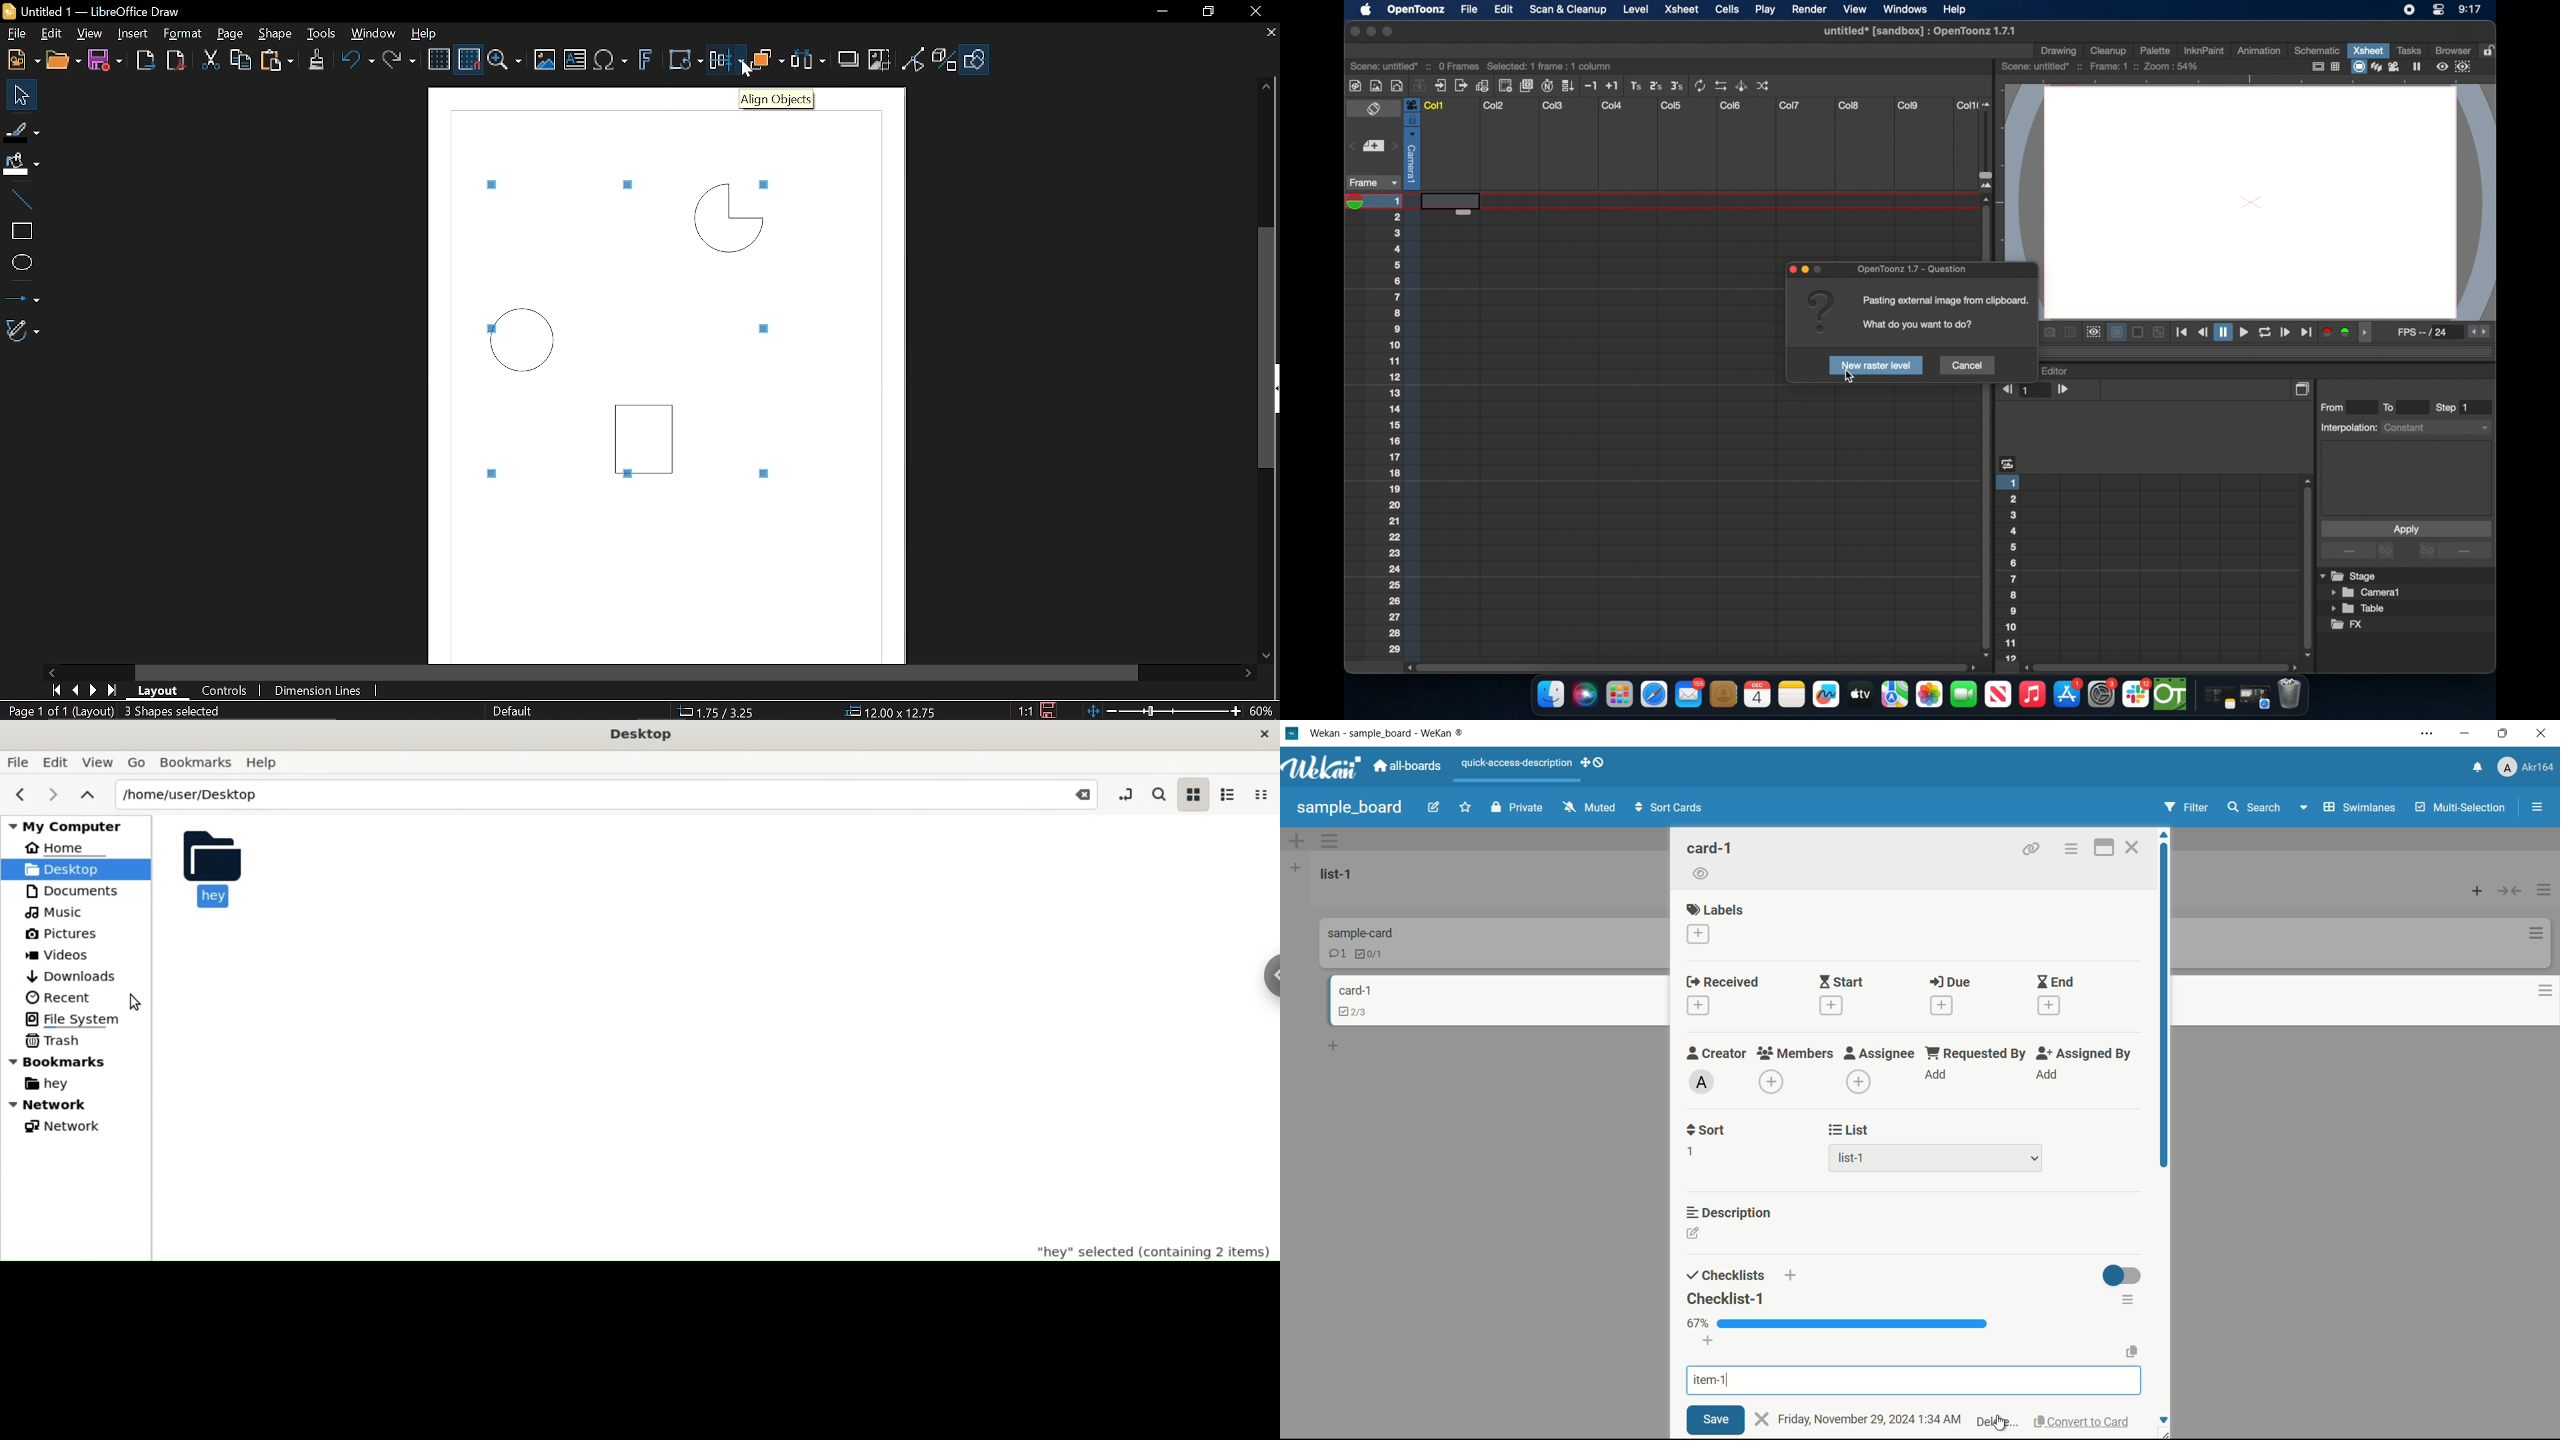 The width and height of the screenshot is (2576, 1456). What do you see at coordinates (1698, 934) in the screenshot?
I see `add label` at bounding box center [1698, 934].